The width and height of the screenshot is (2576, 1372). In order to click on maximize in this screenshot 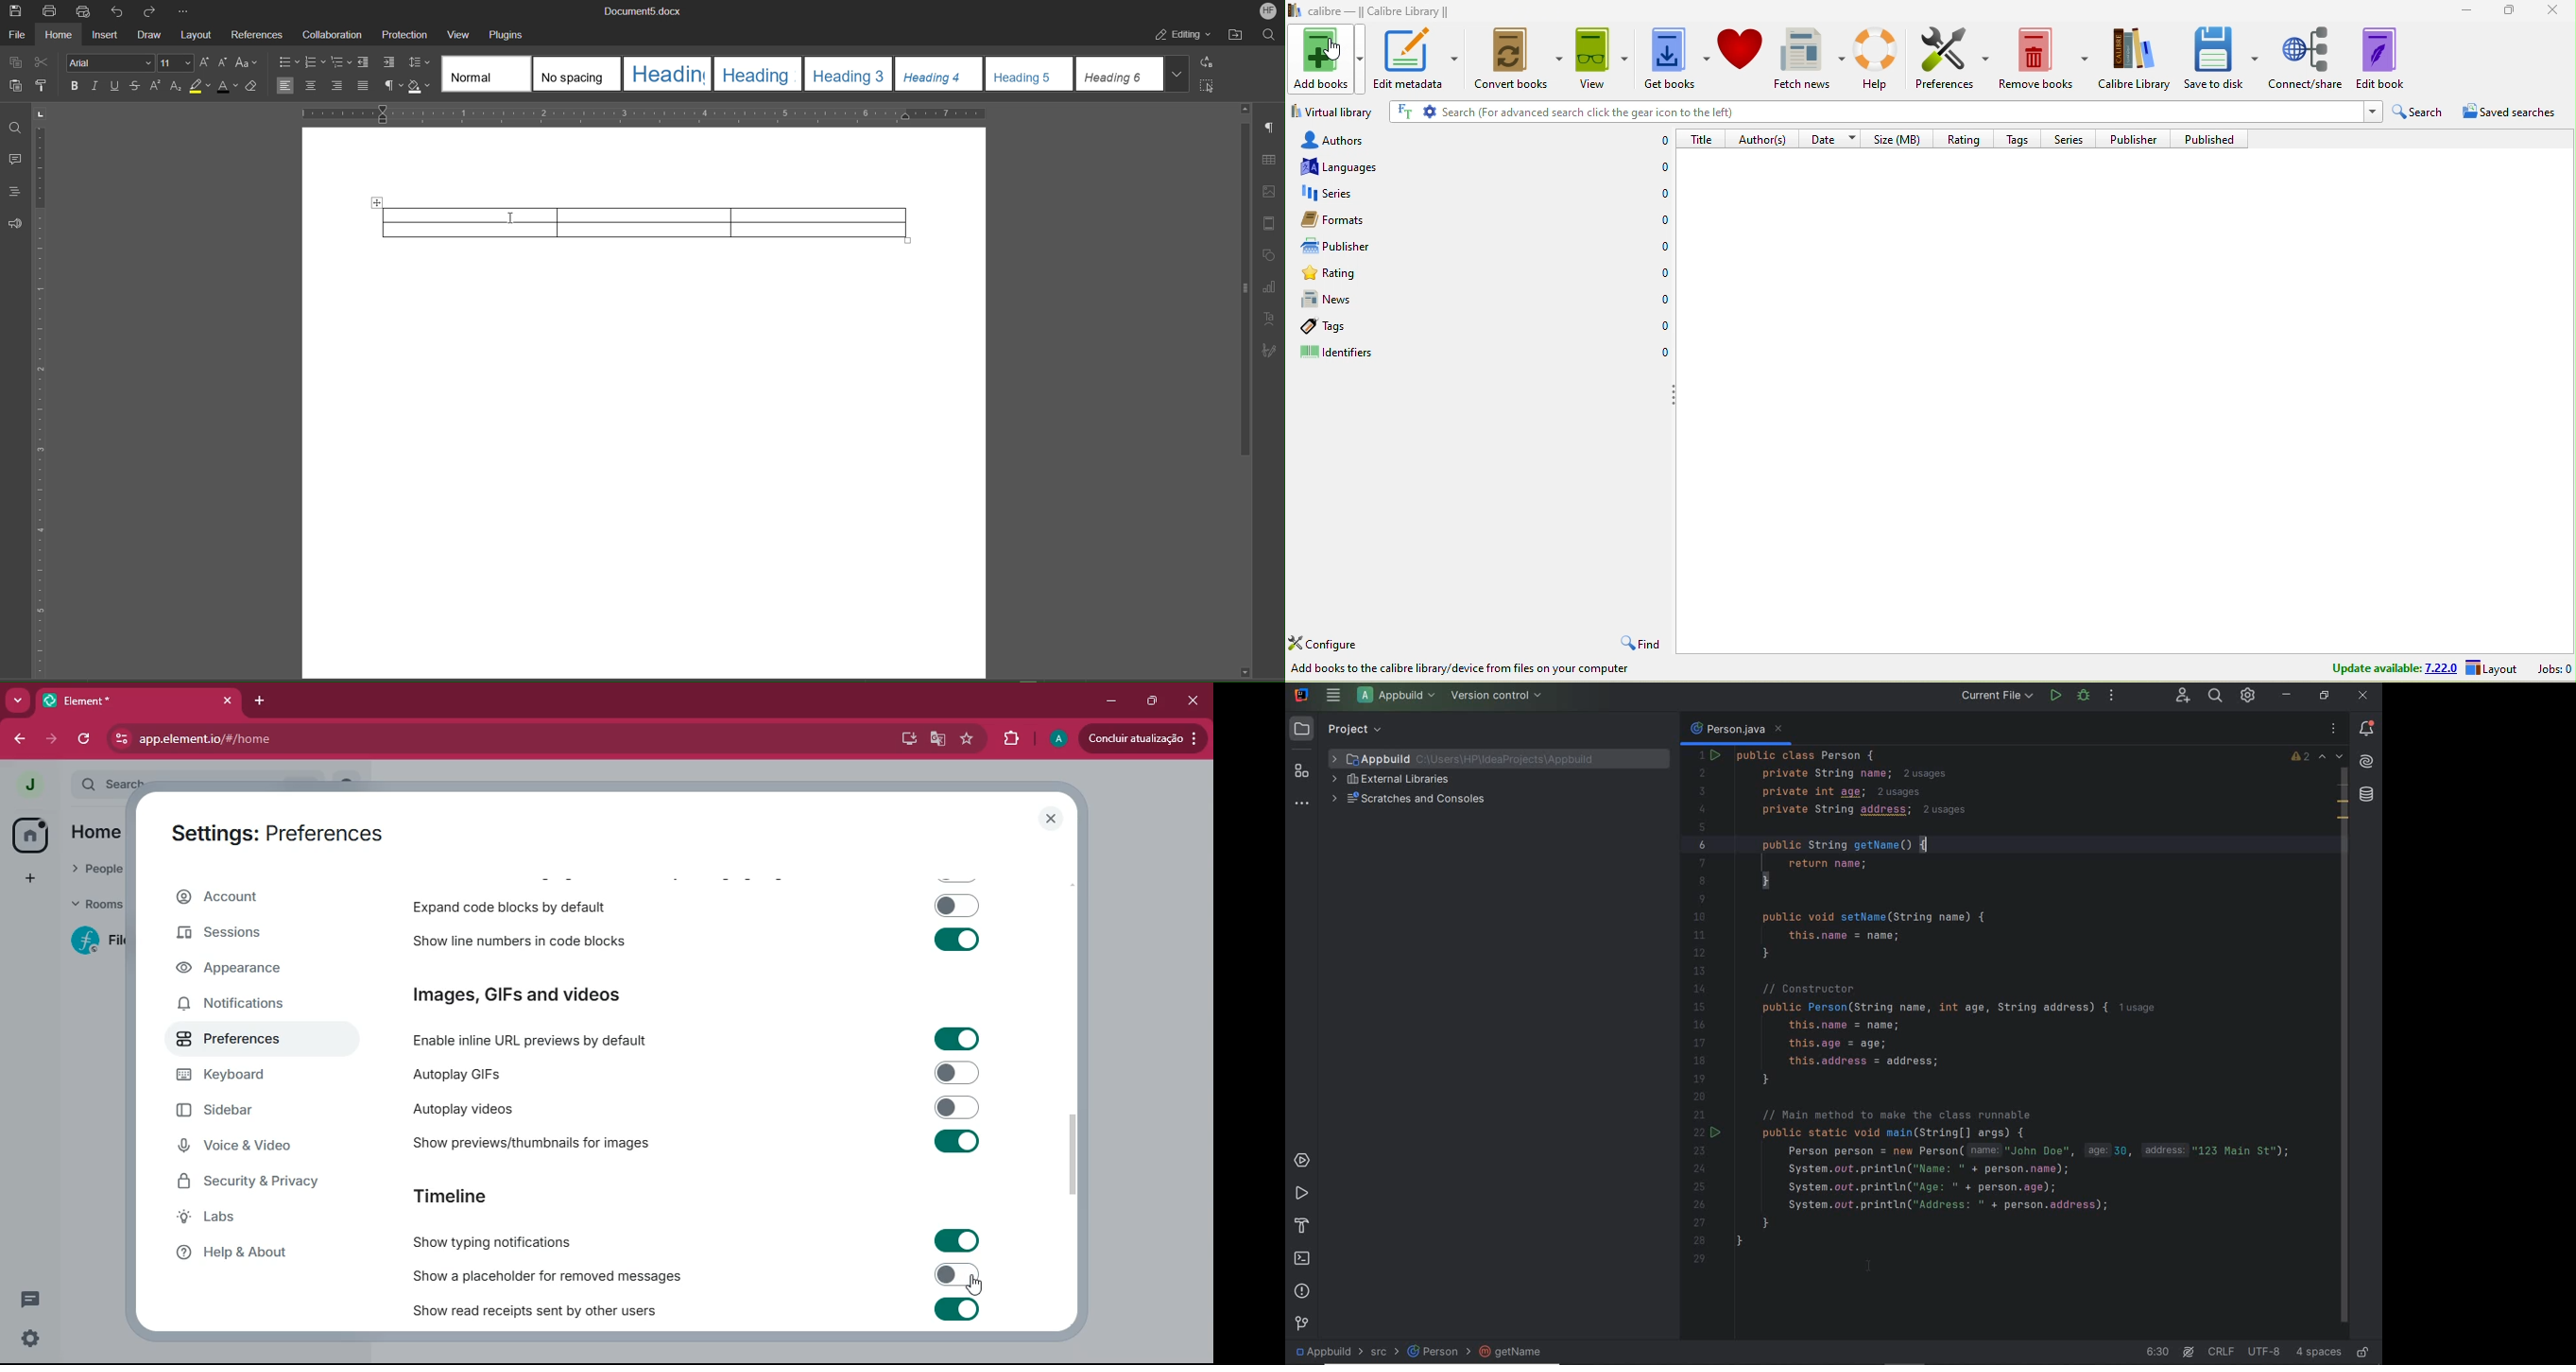, I will do `click(2510, 11)`.